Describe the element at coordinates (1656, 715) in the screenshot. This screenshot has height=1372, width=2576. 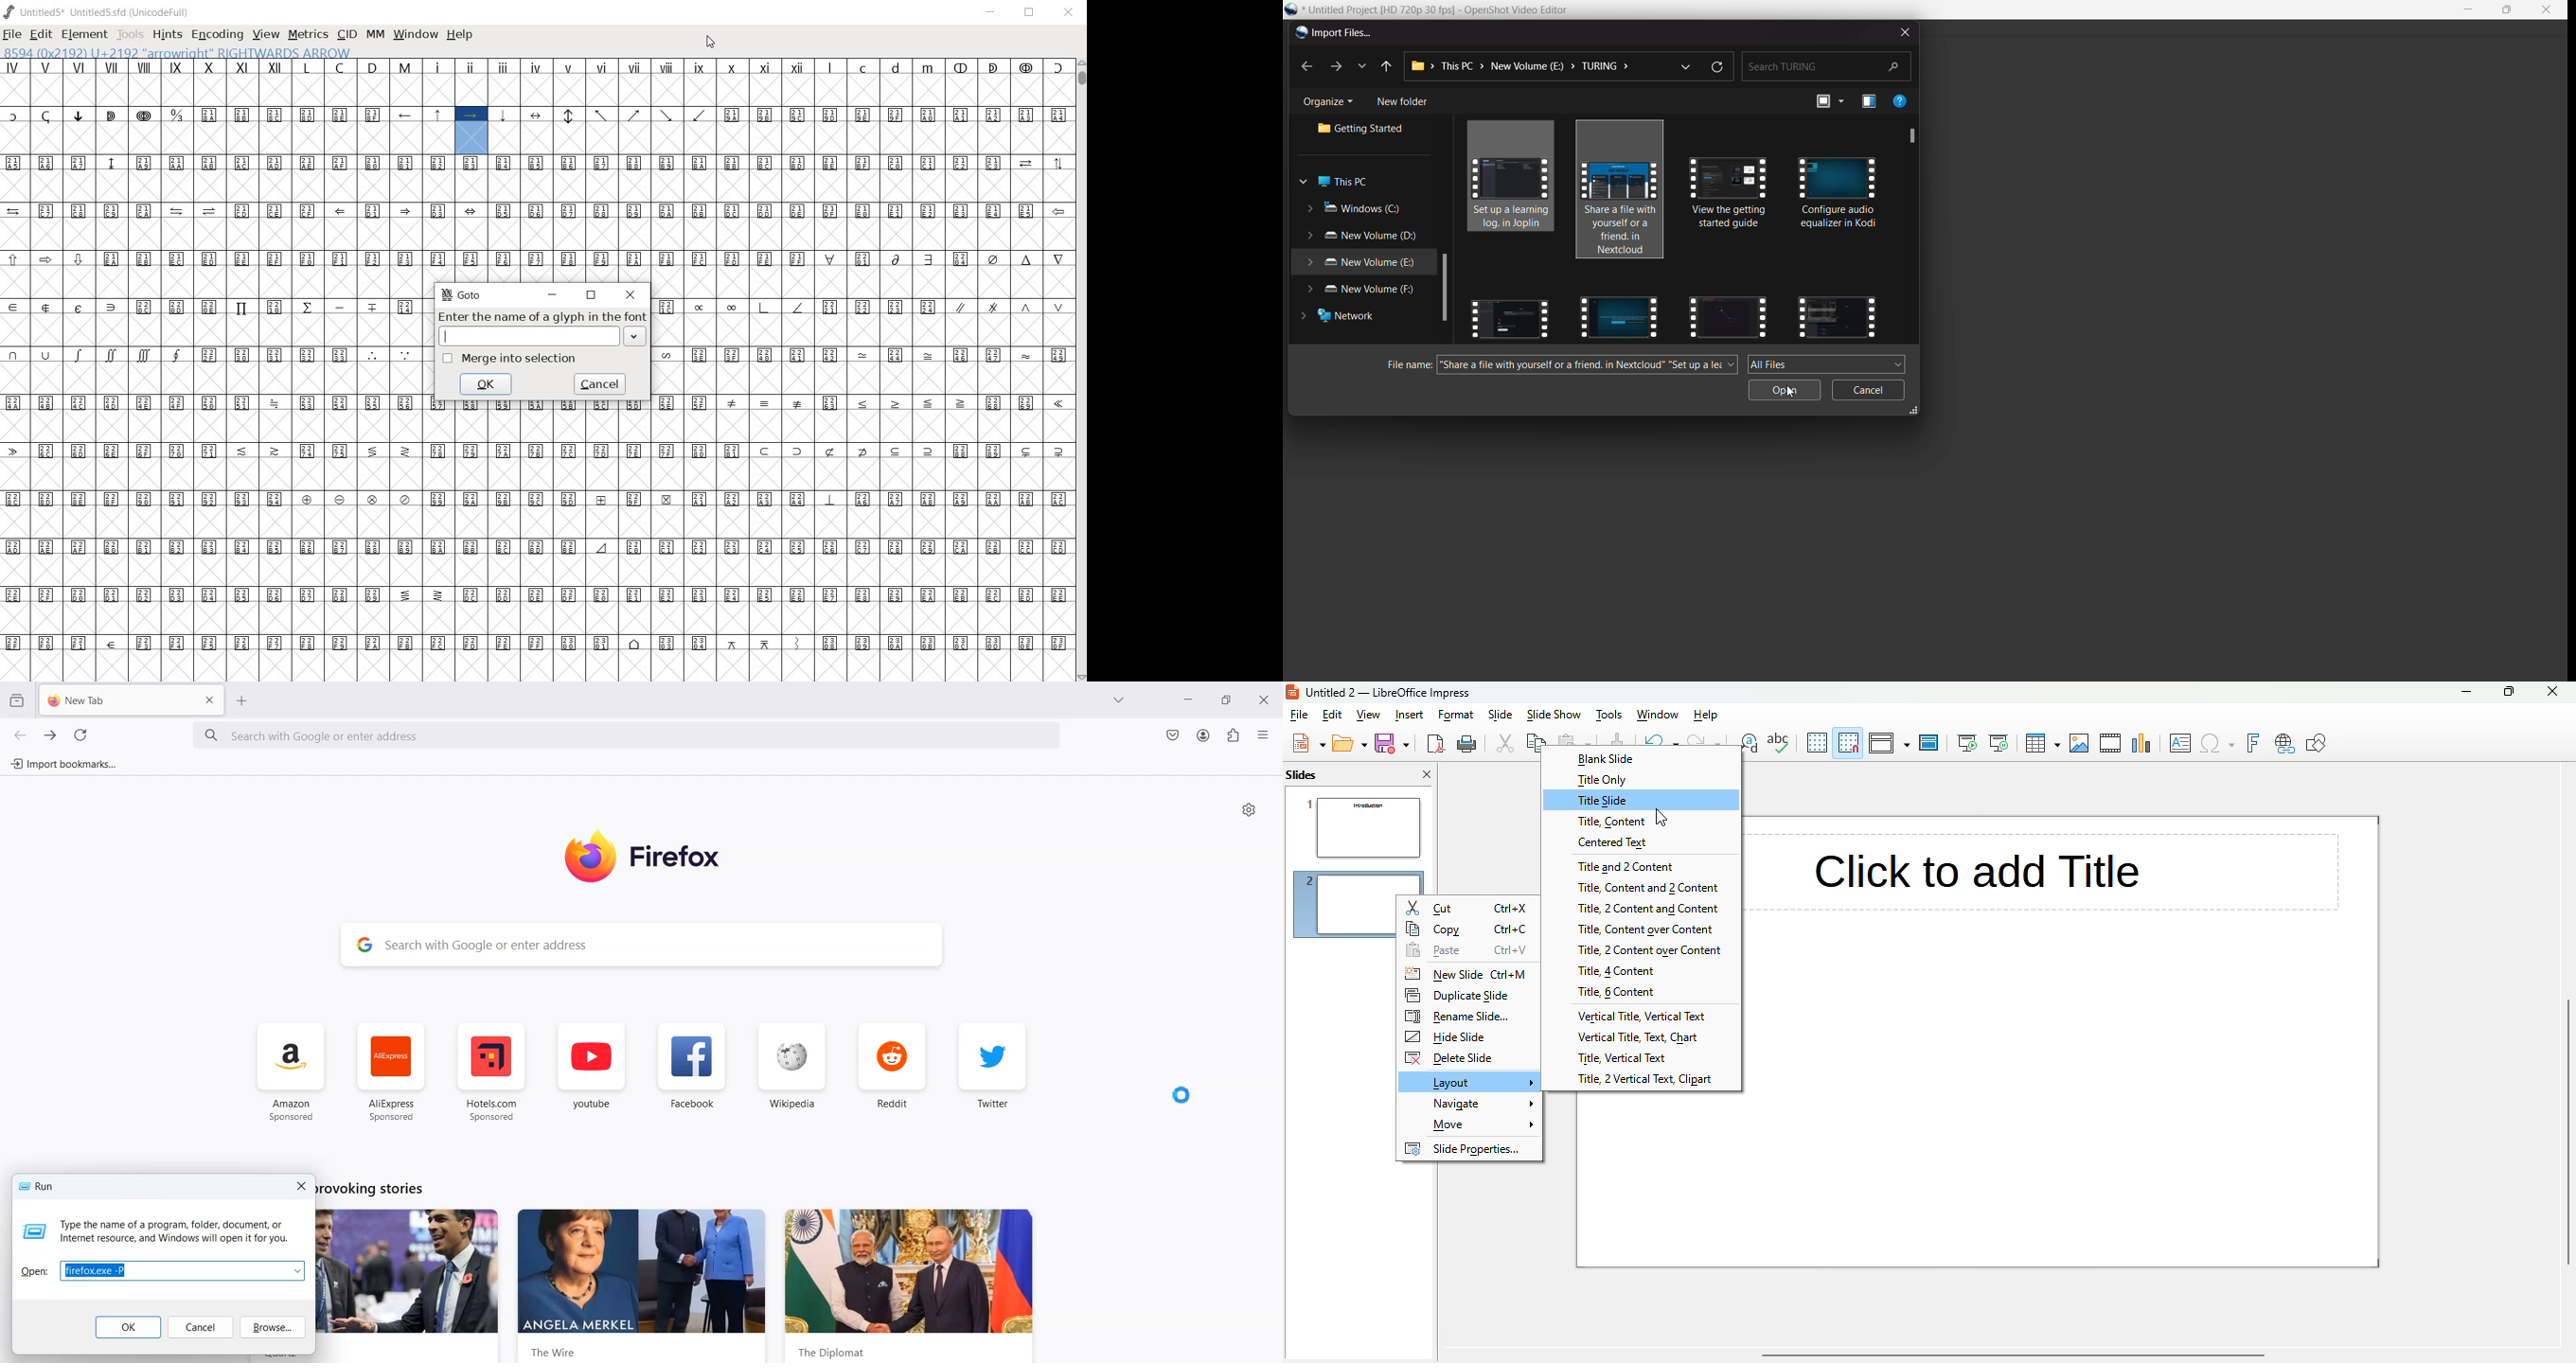
I see `window` at that location.